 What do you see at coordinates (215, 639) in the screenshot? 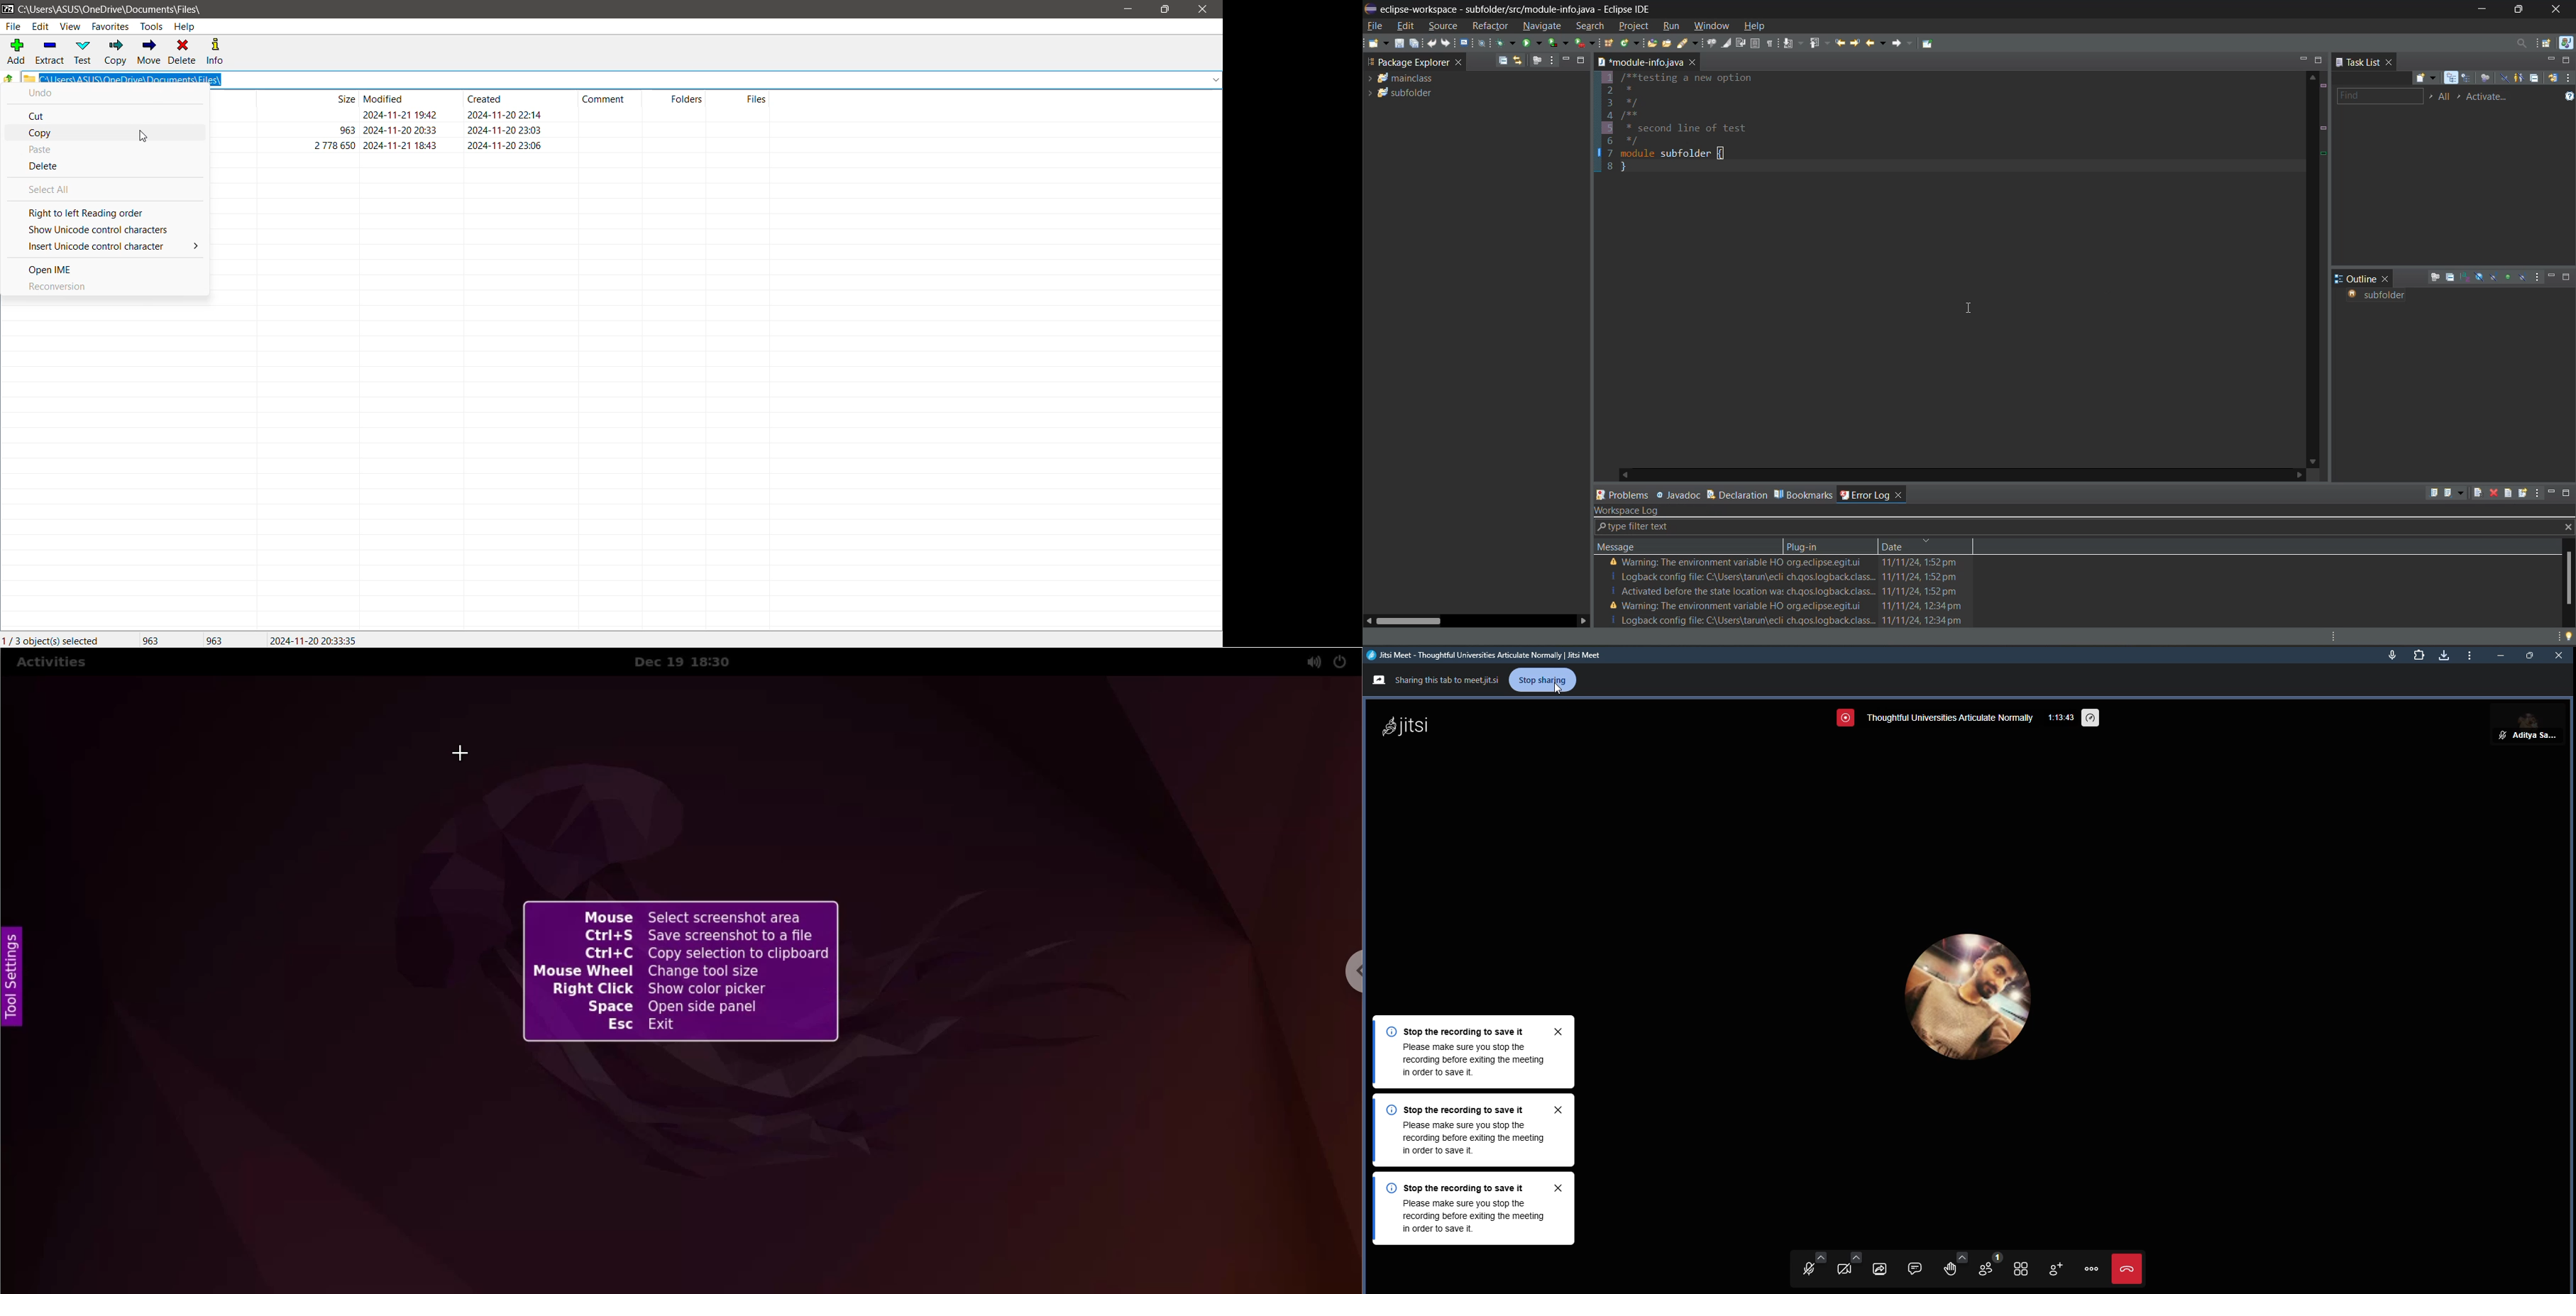
I see `Size of the last file(s) selected` at bounding box center [215, 639].